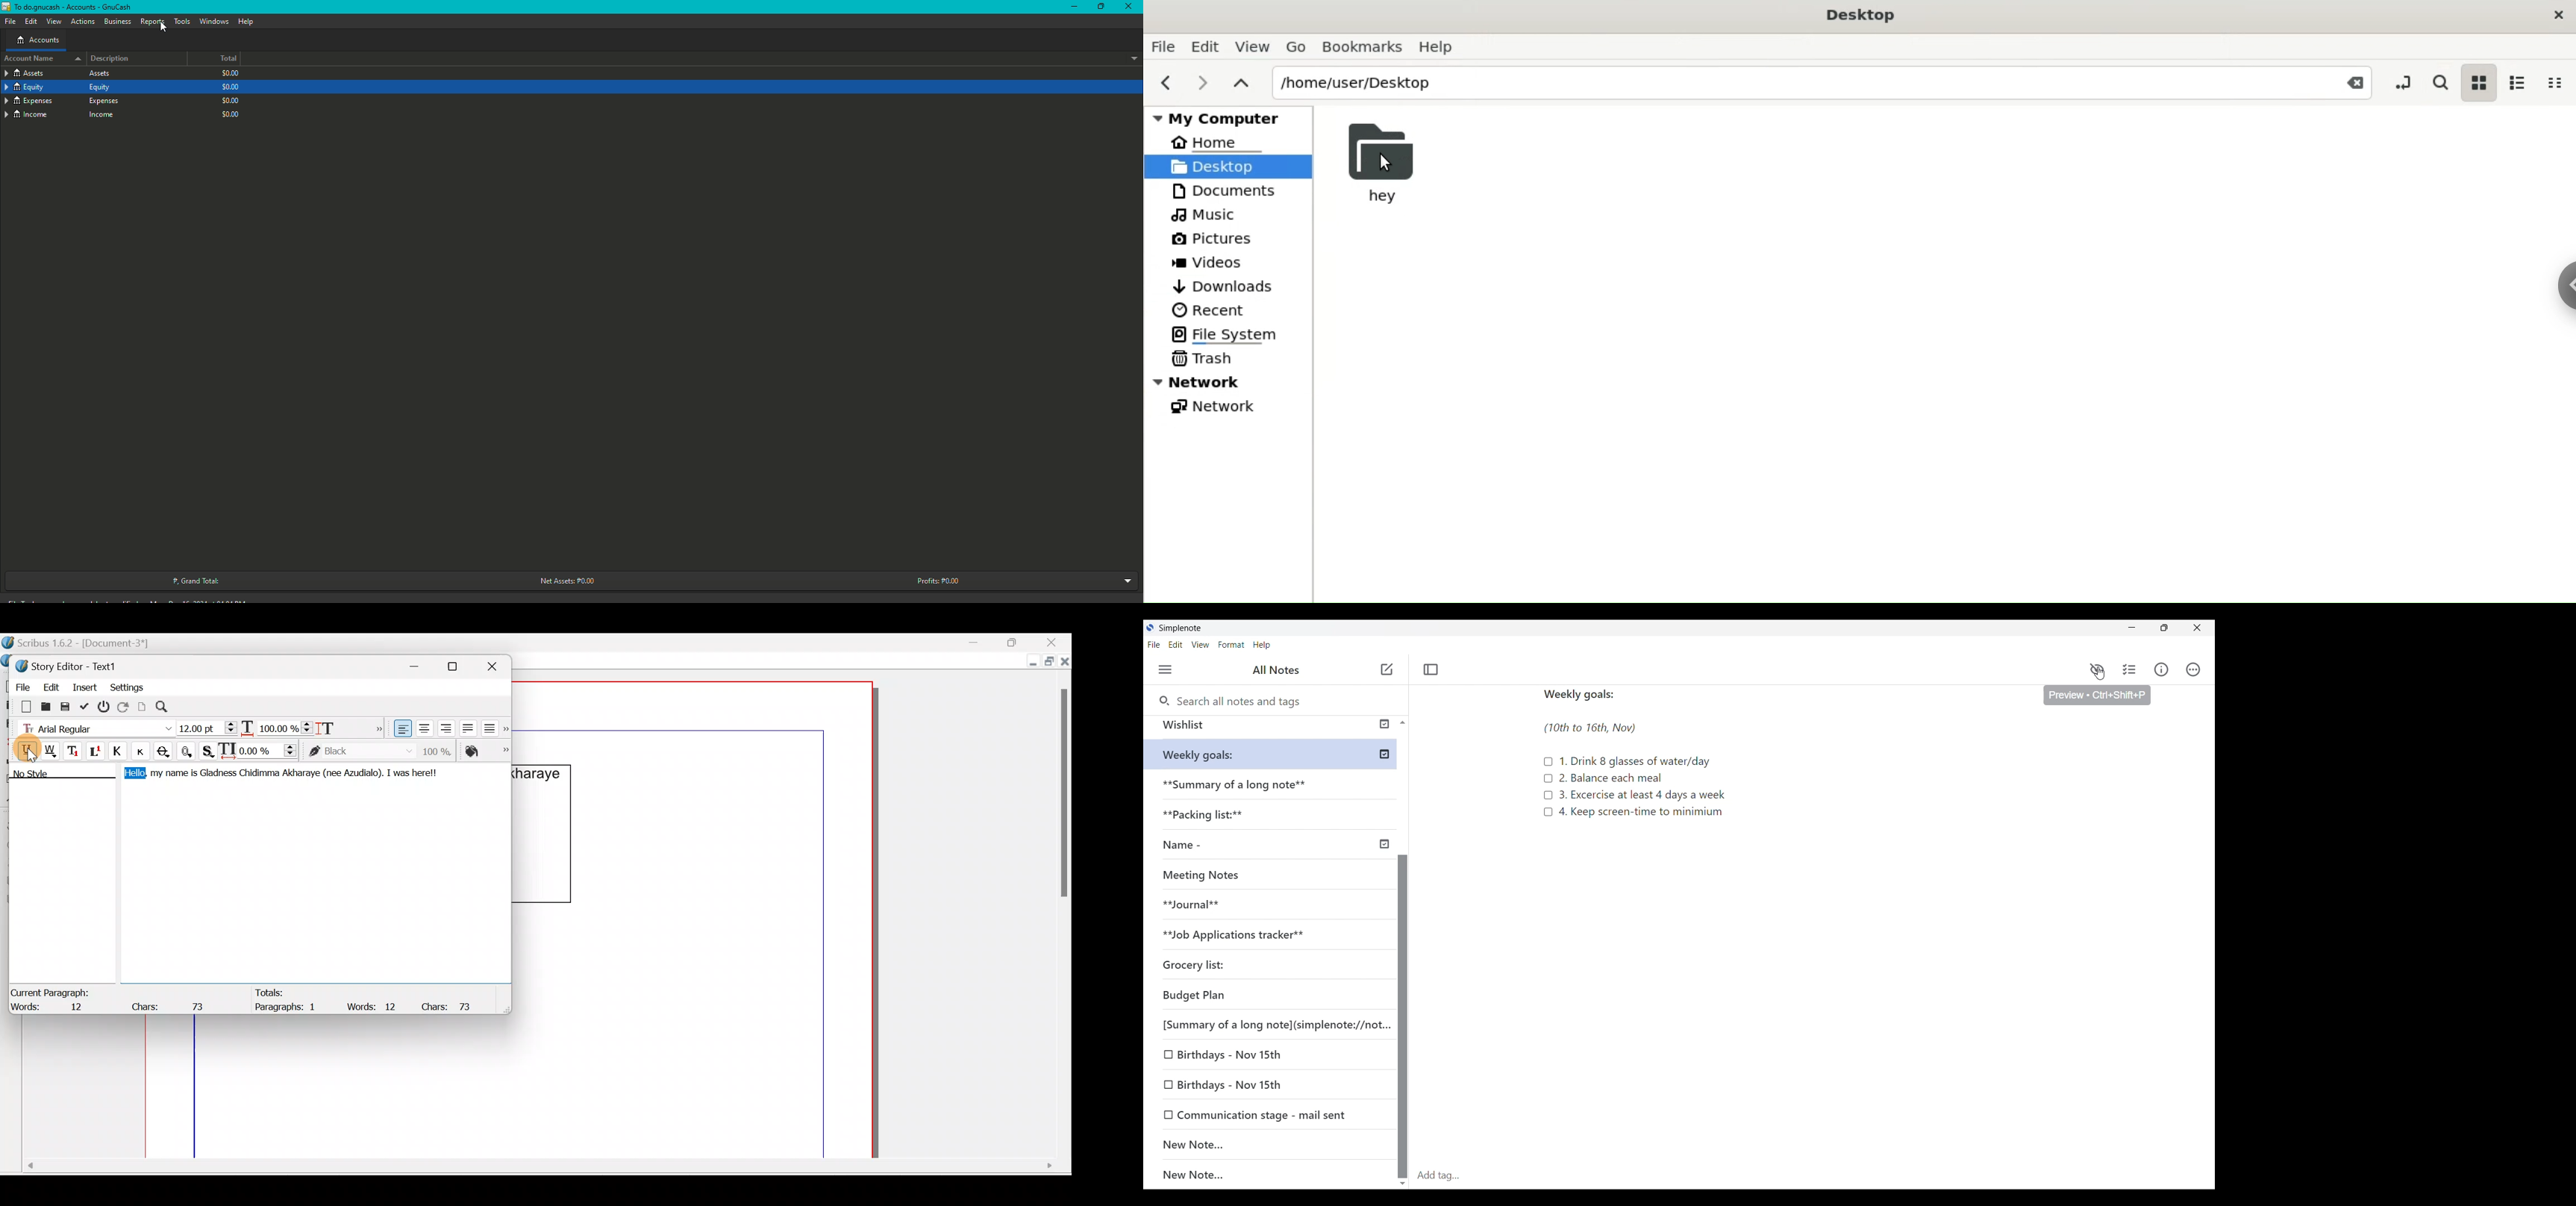  Describe the element at coordinates (444, 729) in the screenshot. I see `Align text right` at that location.